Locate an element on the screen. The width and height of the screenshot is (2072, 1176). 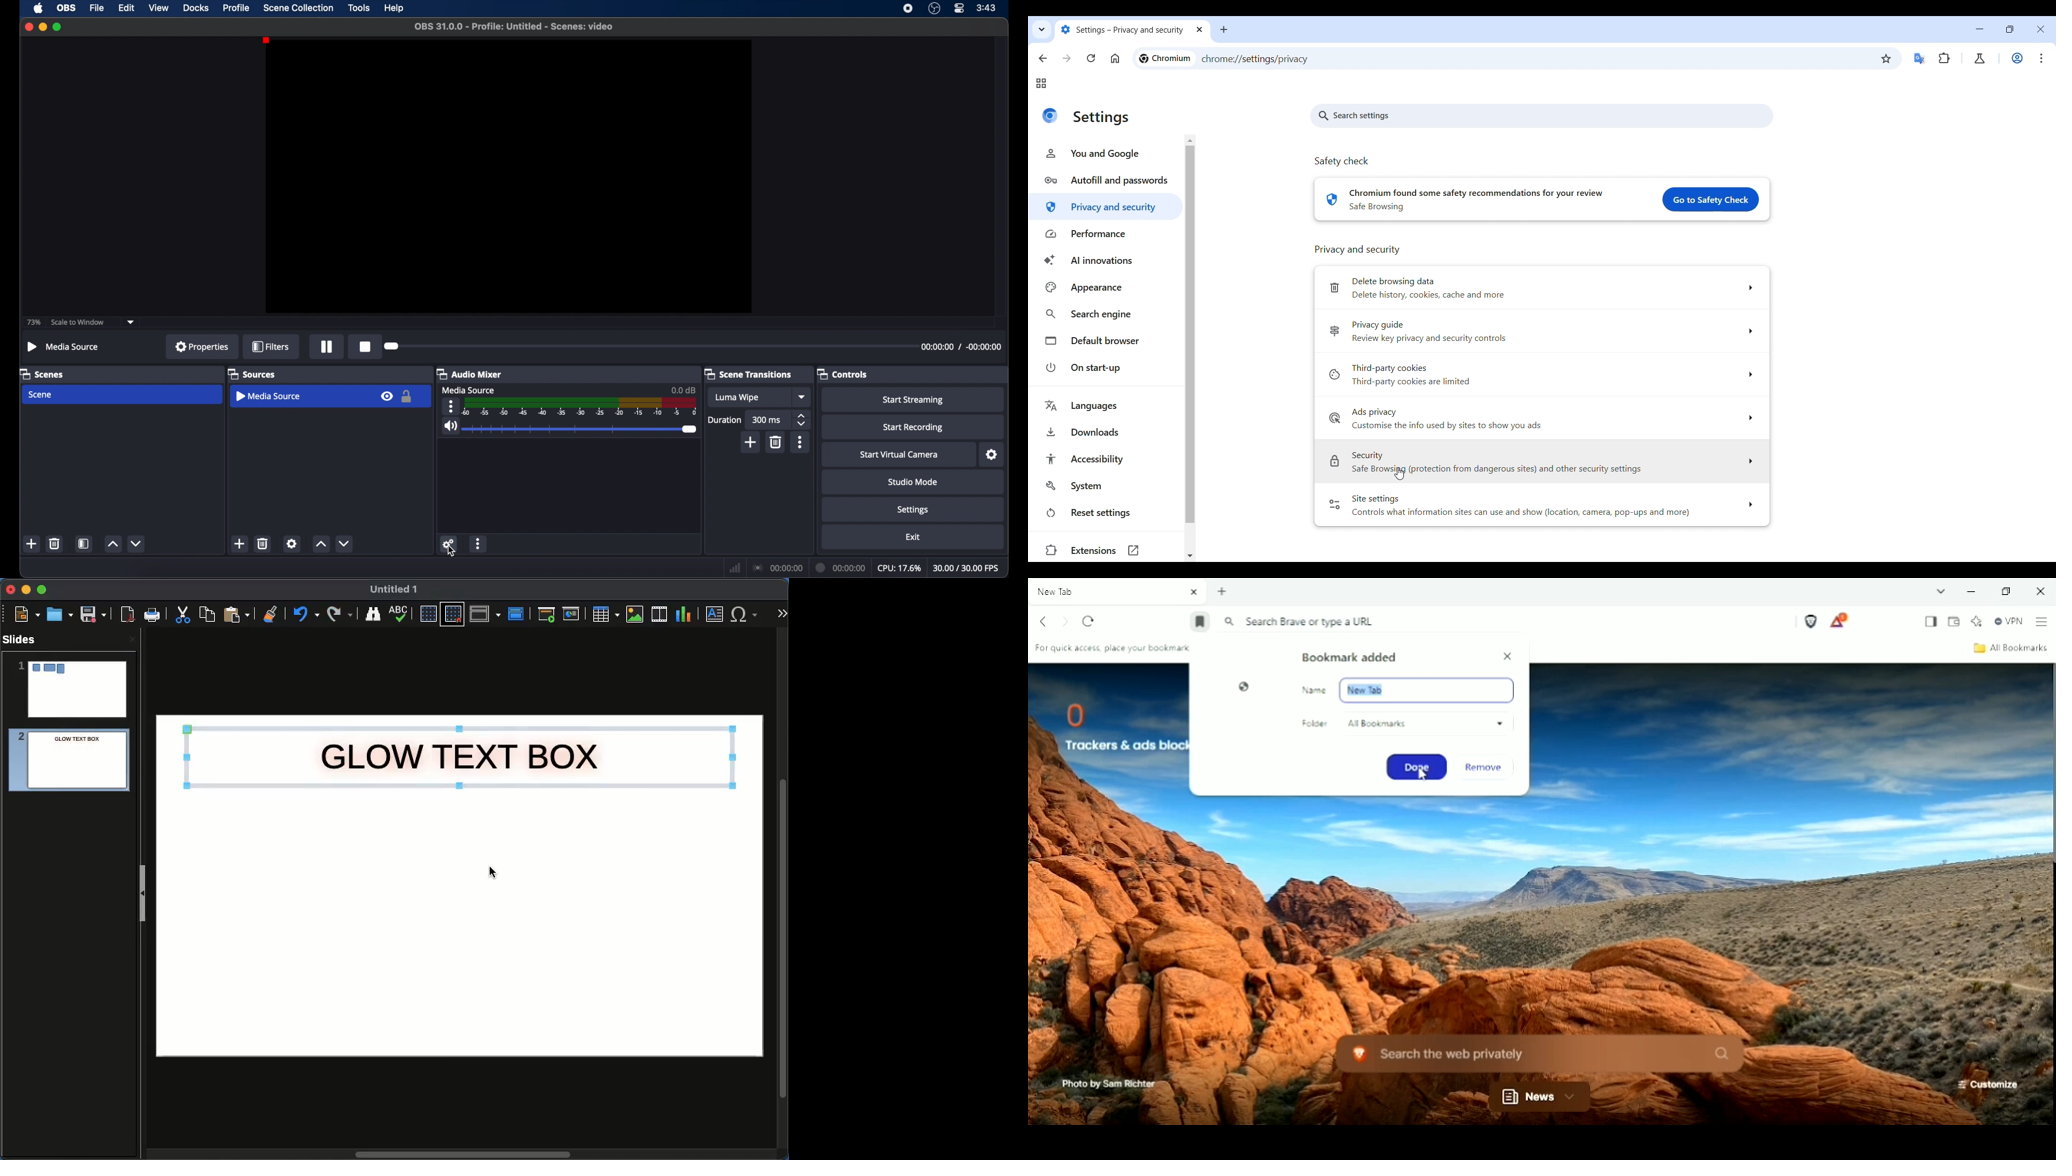
Performance is located at coordinates (1107, 234).